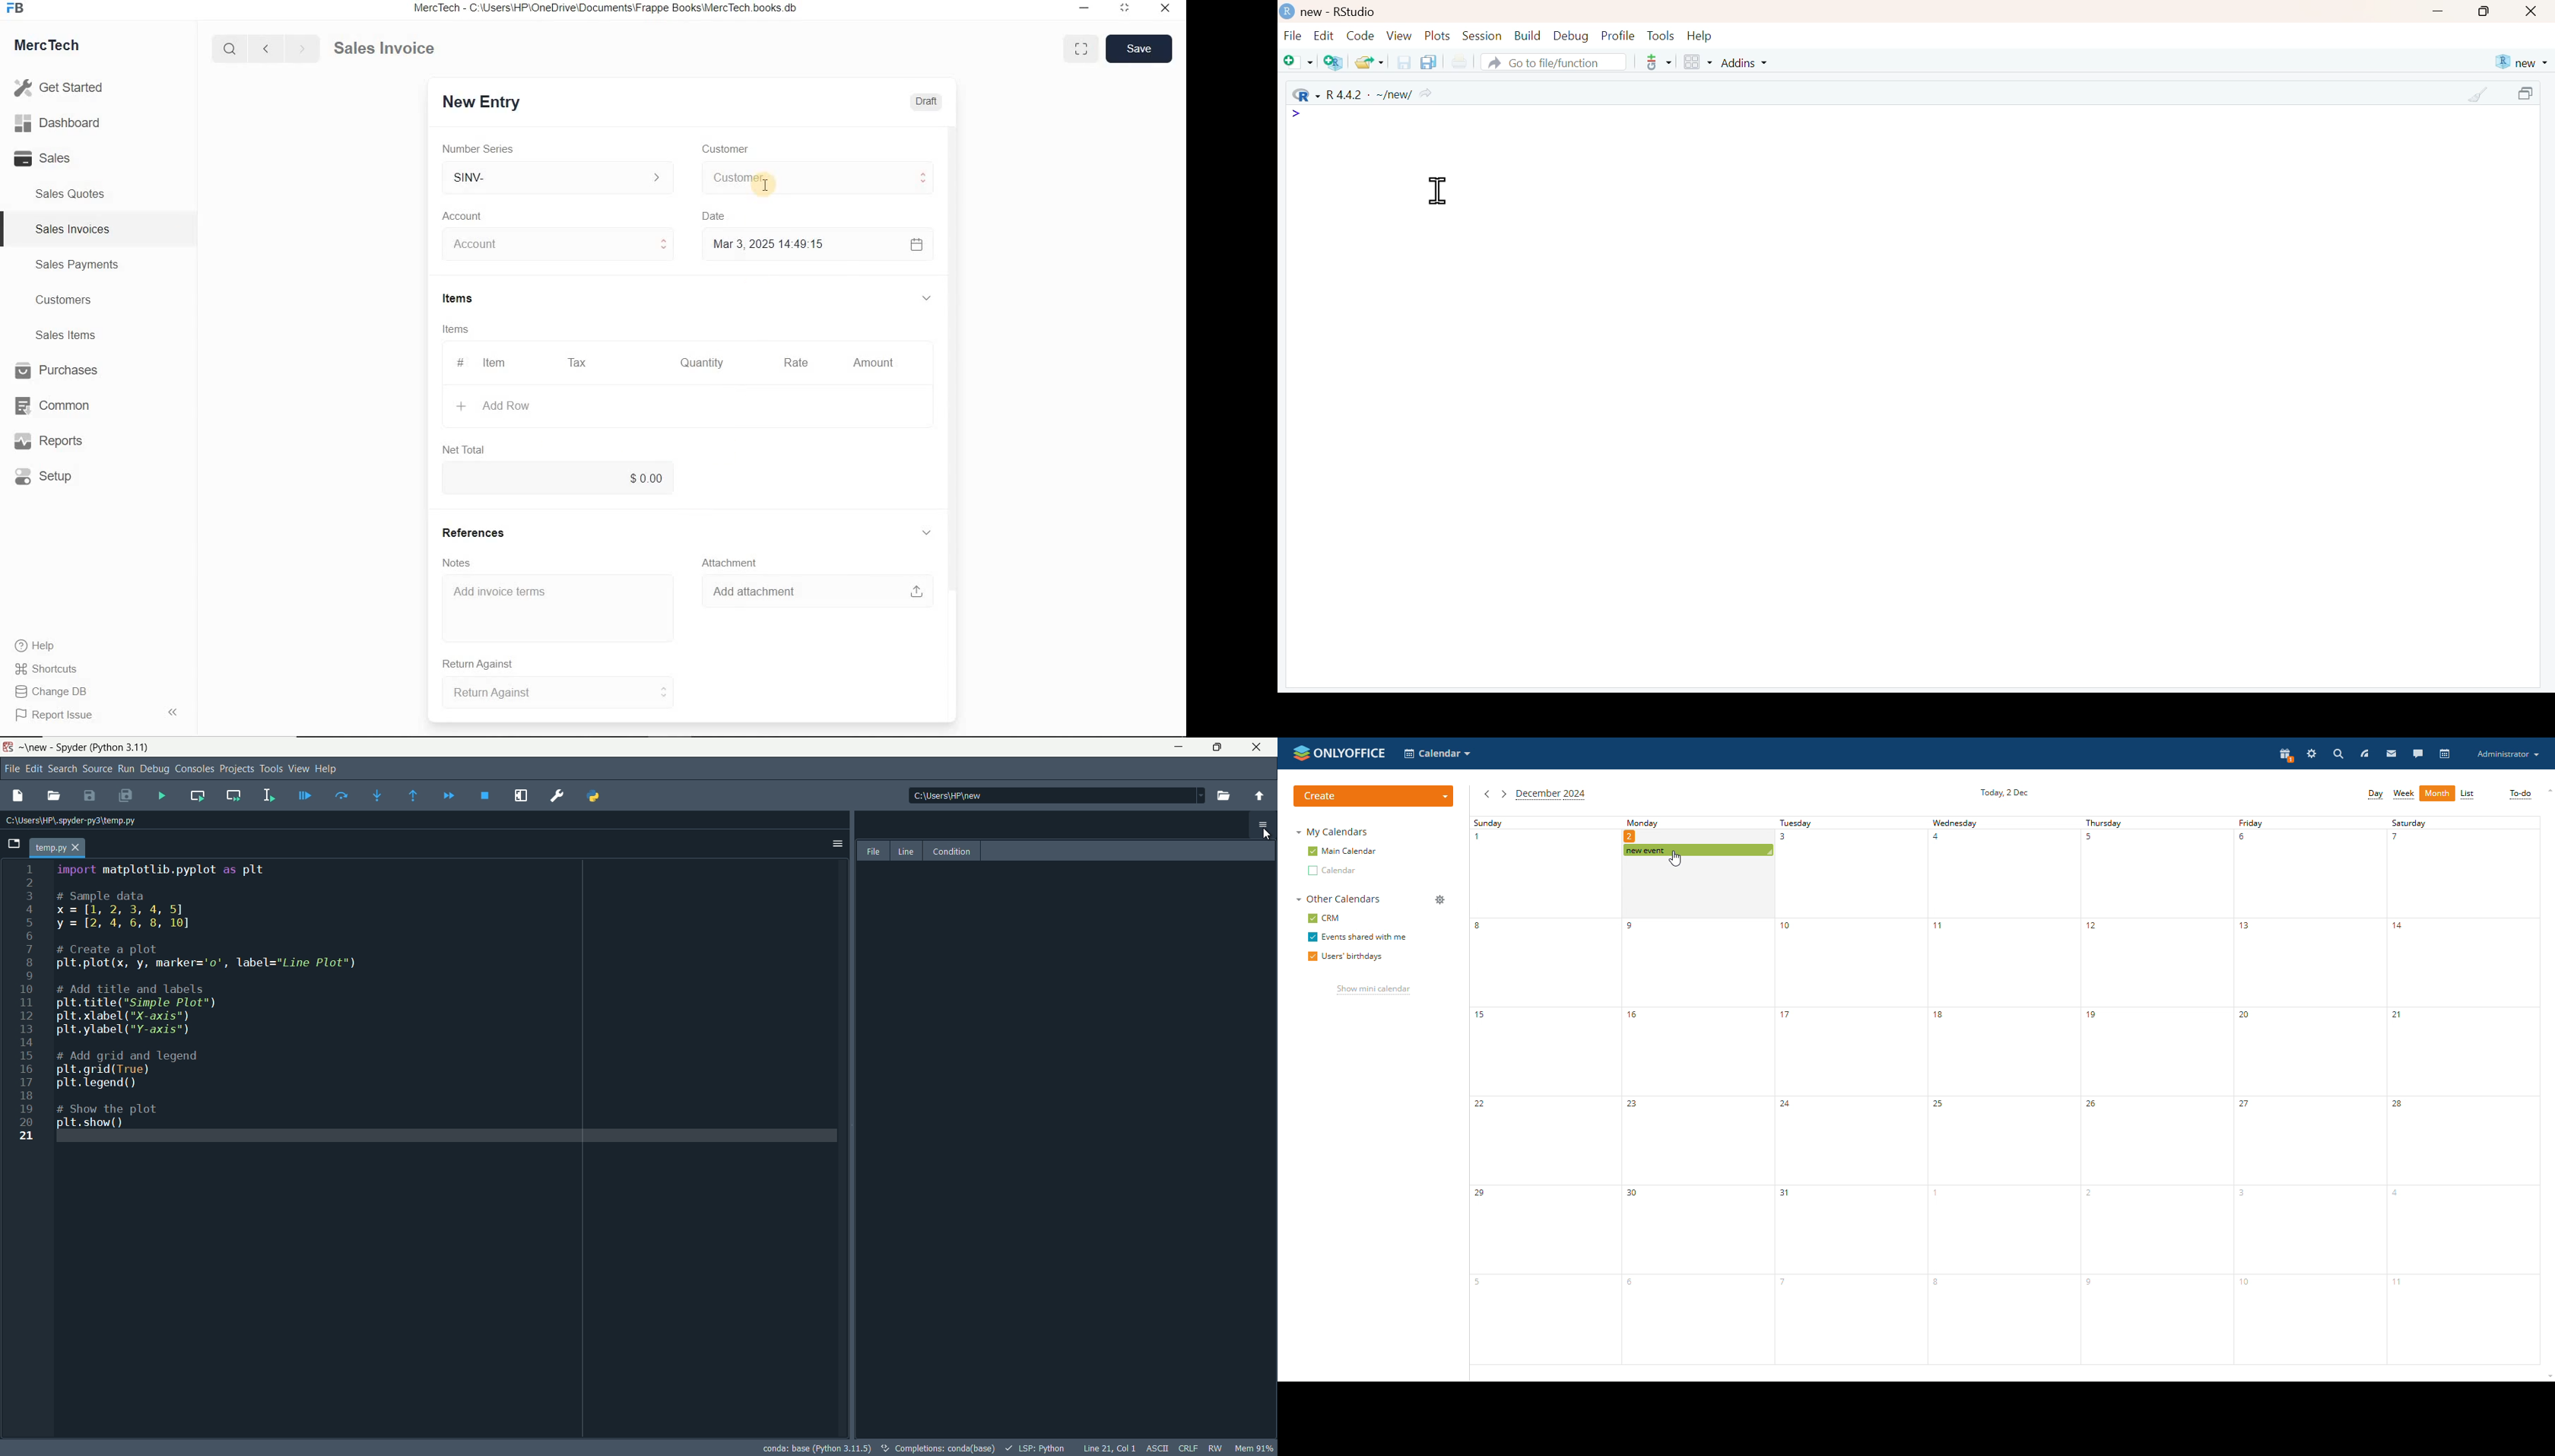 The width and height of the screenshot is (2576, 1456). What do you see at coordinates (1572, 37) in the screenshot?
I see `Debug` at bounding box center [1572, 37].